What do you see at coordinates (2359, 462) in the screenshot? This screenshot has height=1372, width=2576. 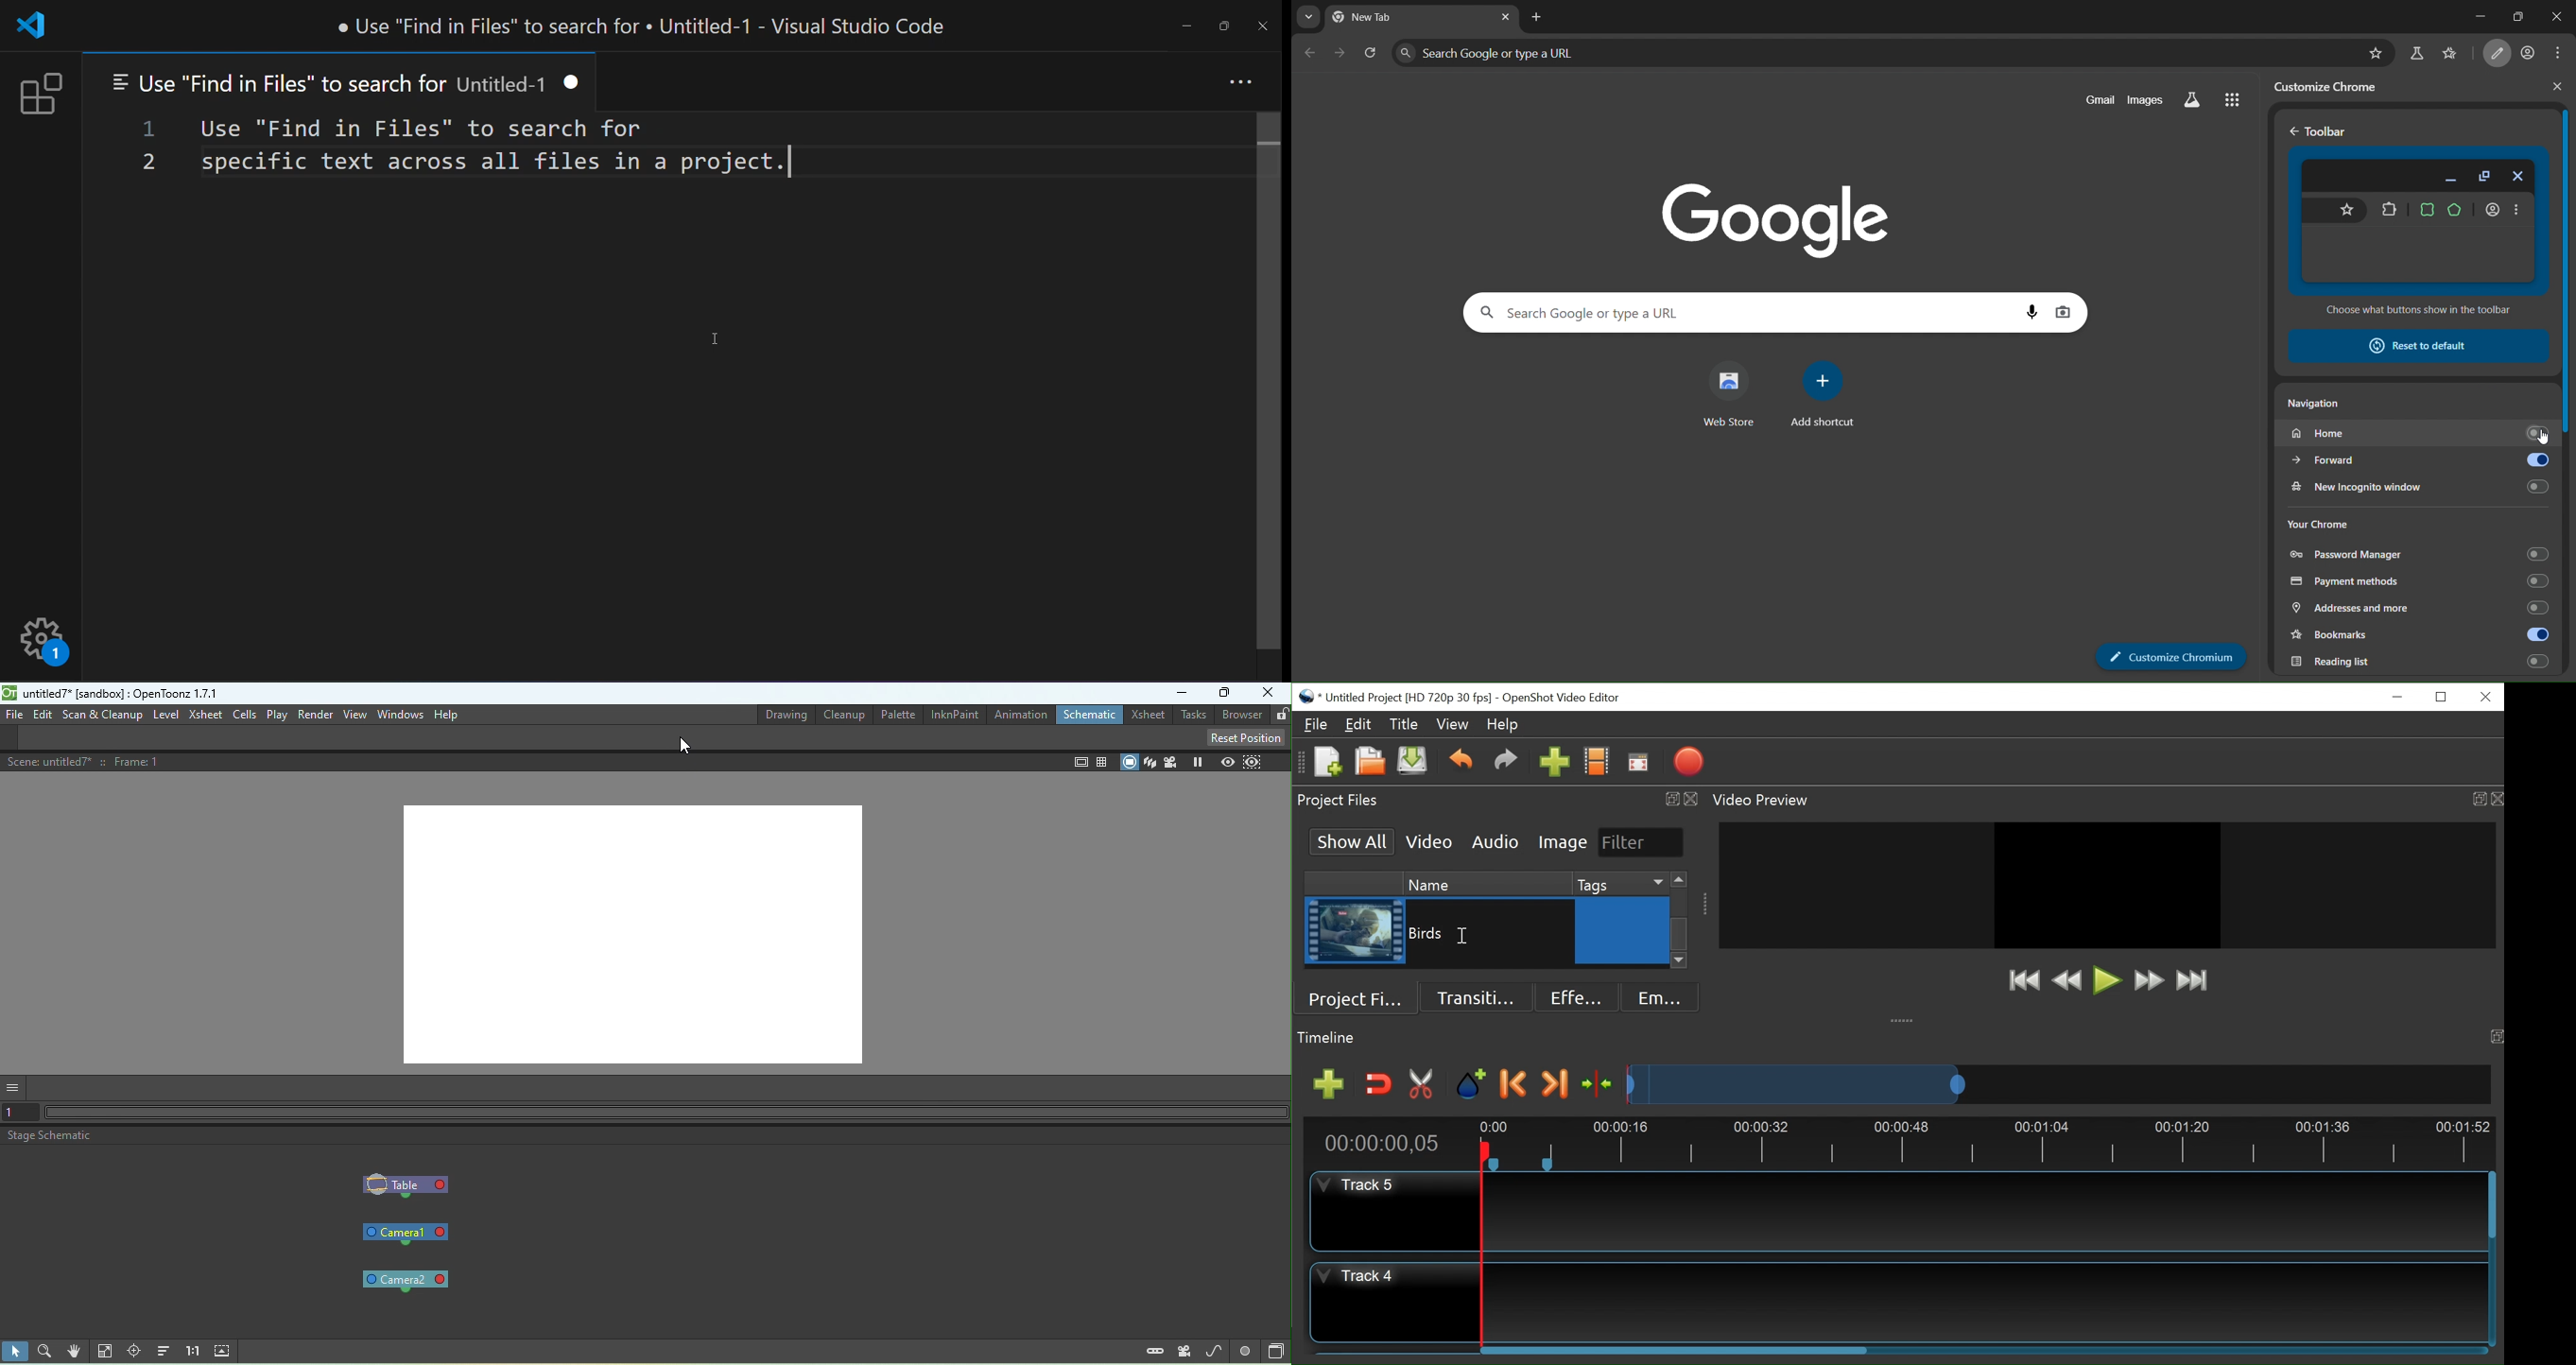 I see `forward` at bounding box center [2359, 462].